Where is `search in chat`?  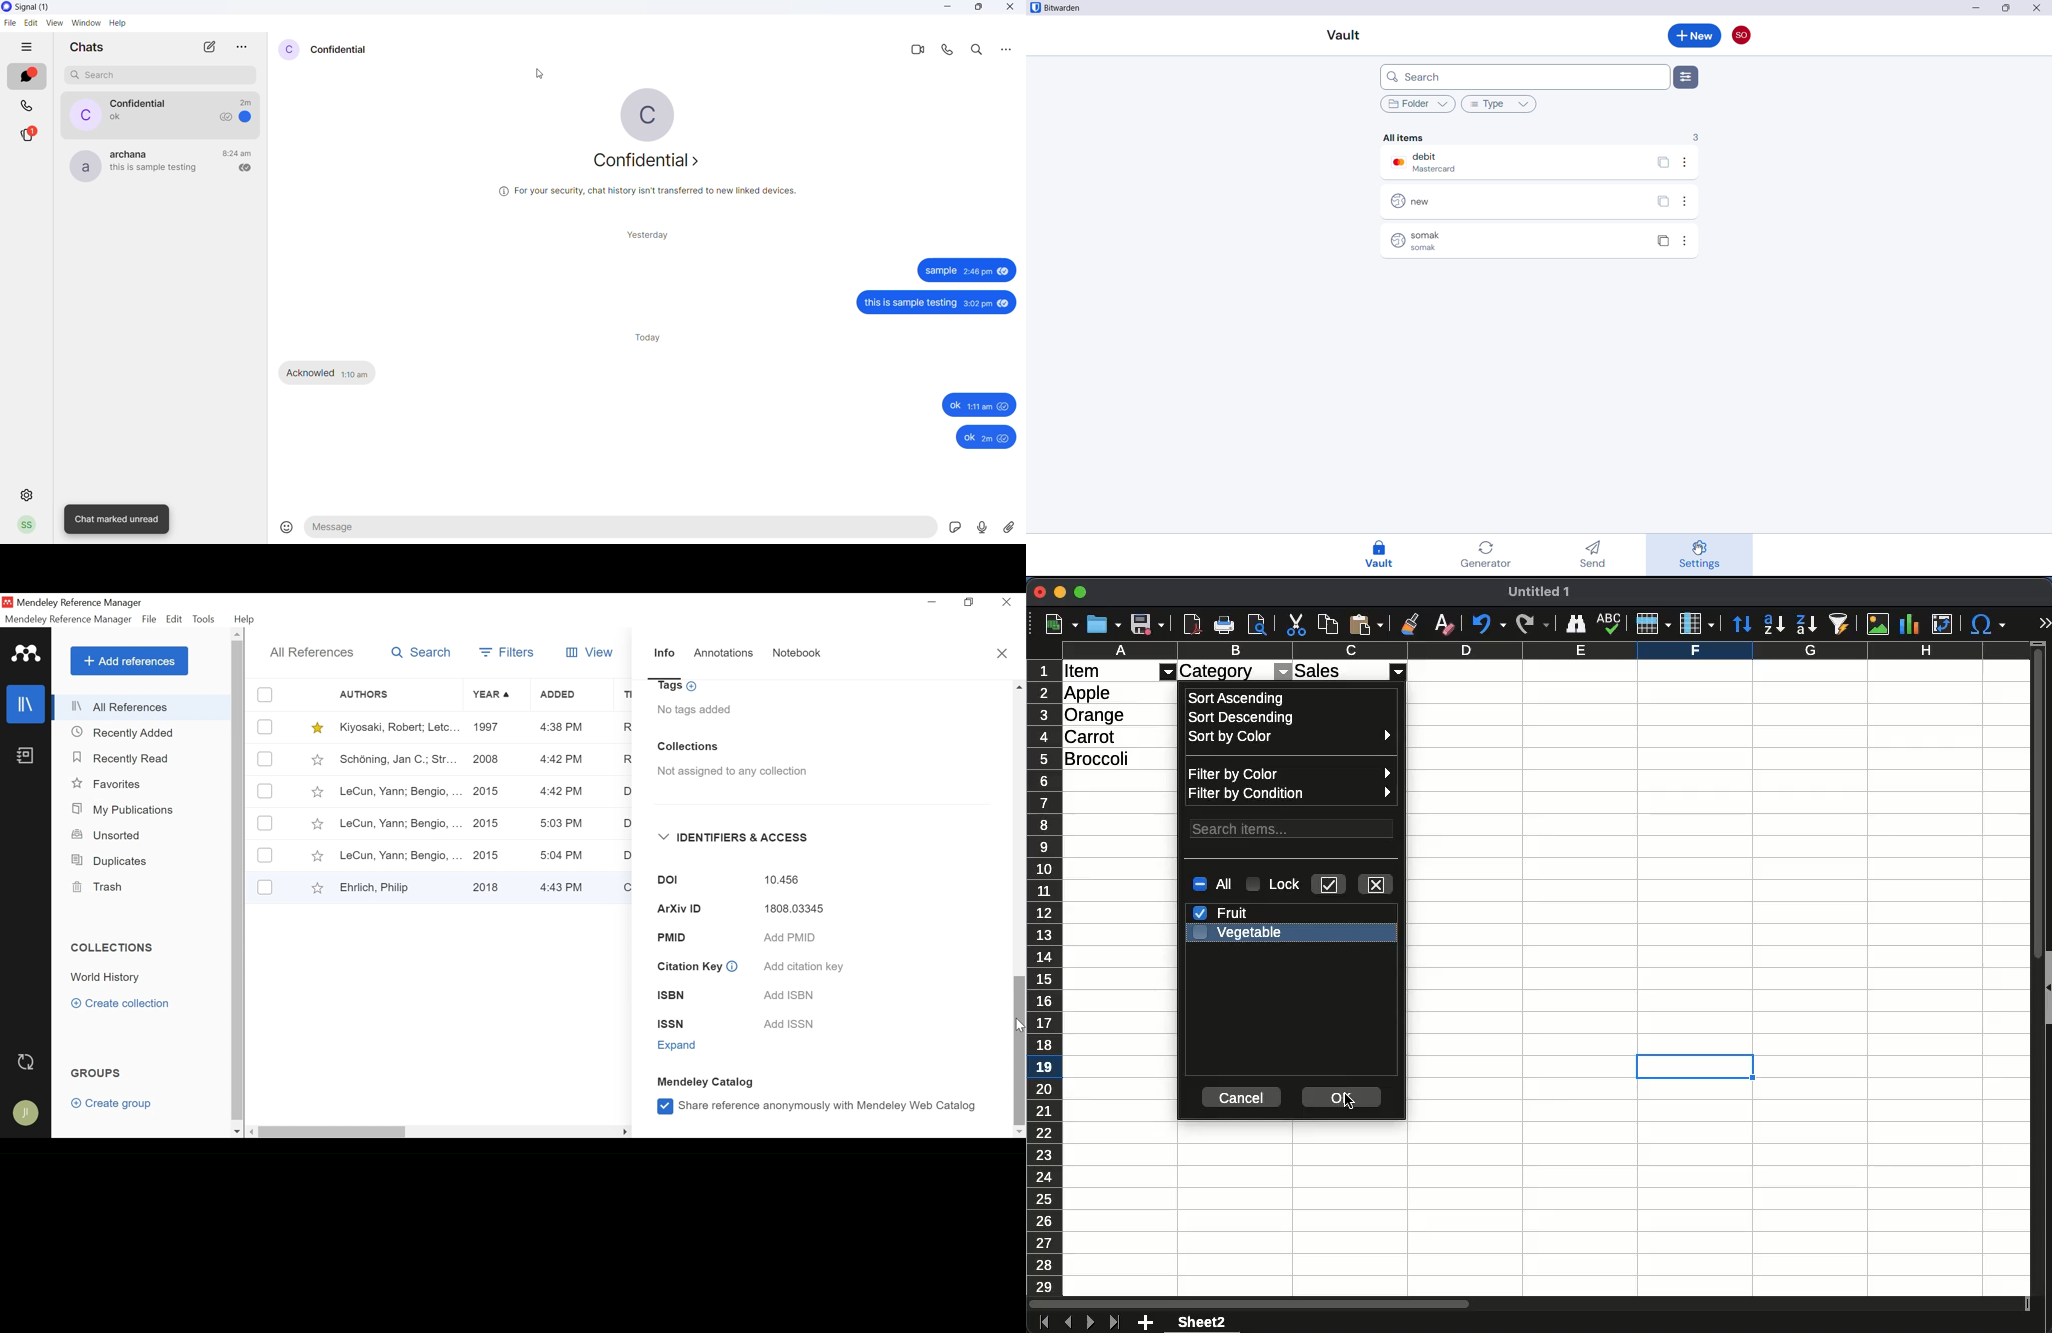
search in chat is located at coordinates (974, 51).